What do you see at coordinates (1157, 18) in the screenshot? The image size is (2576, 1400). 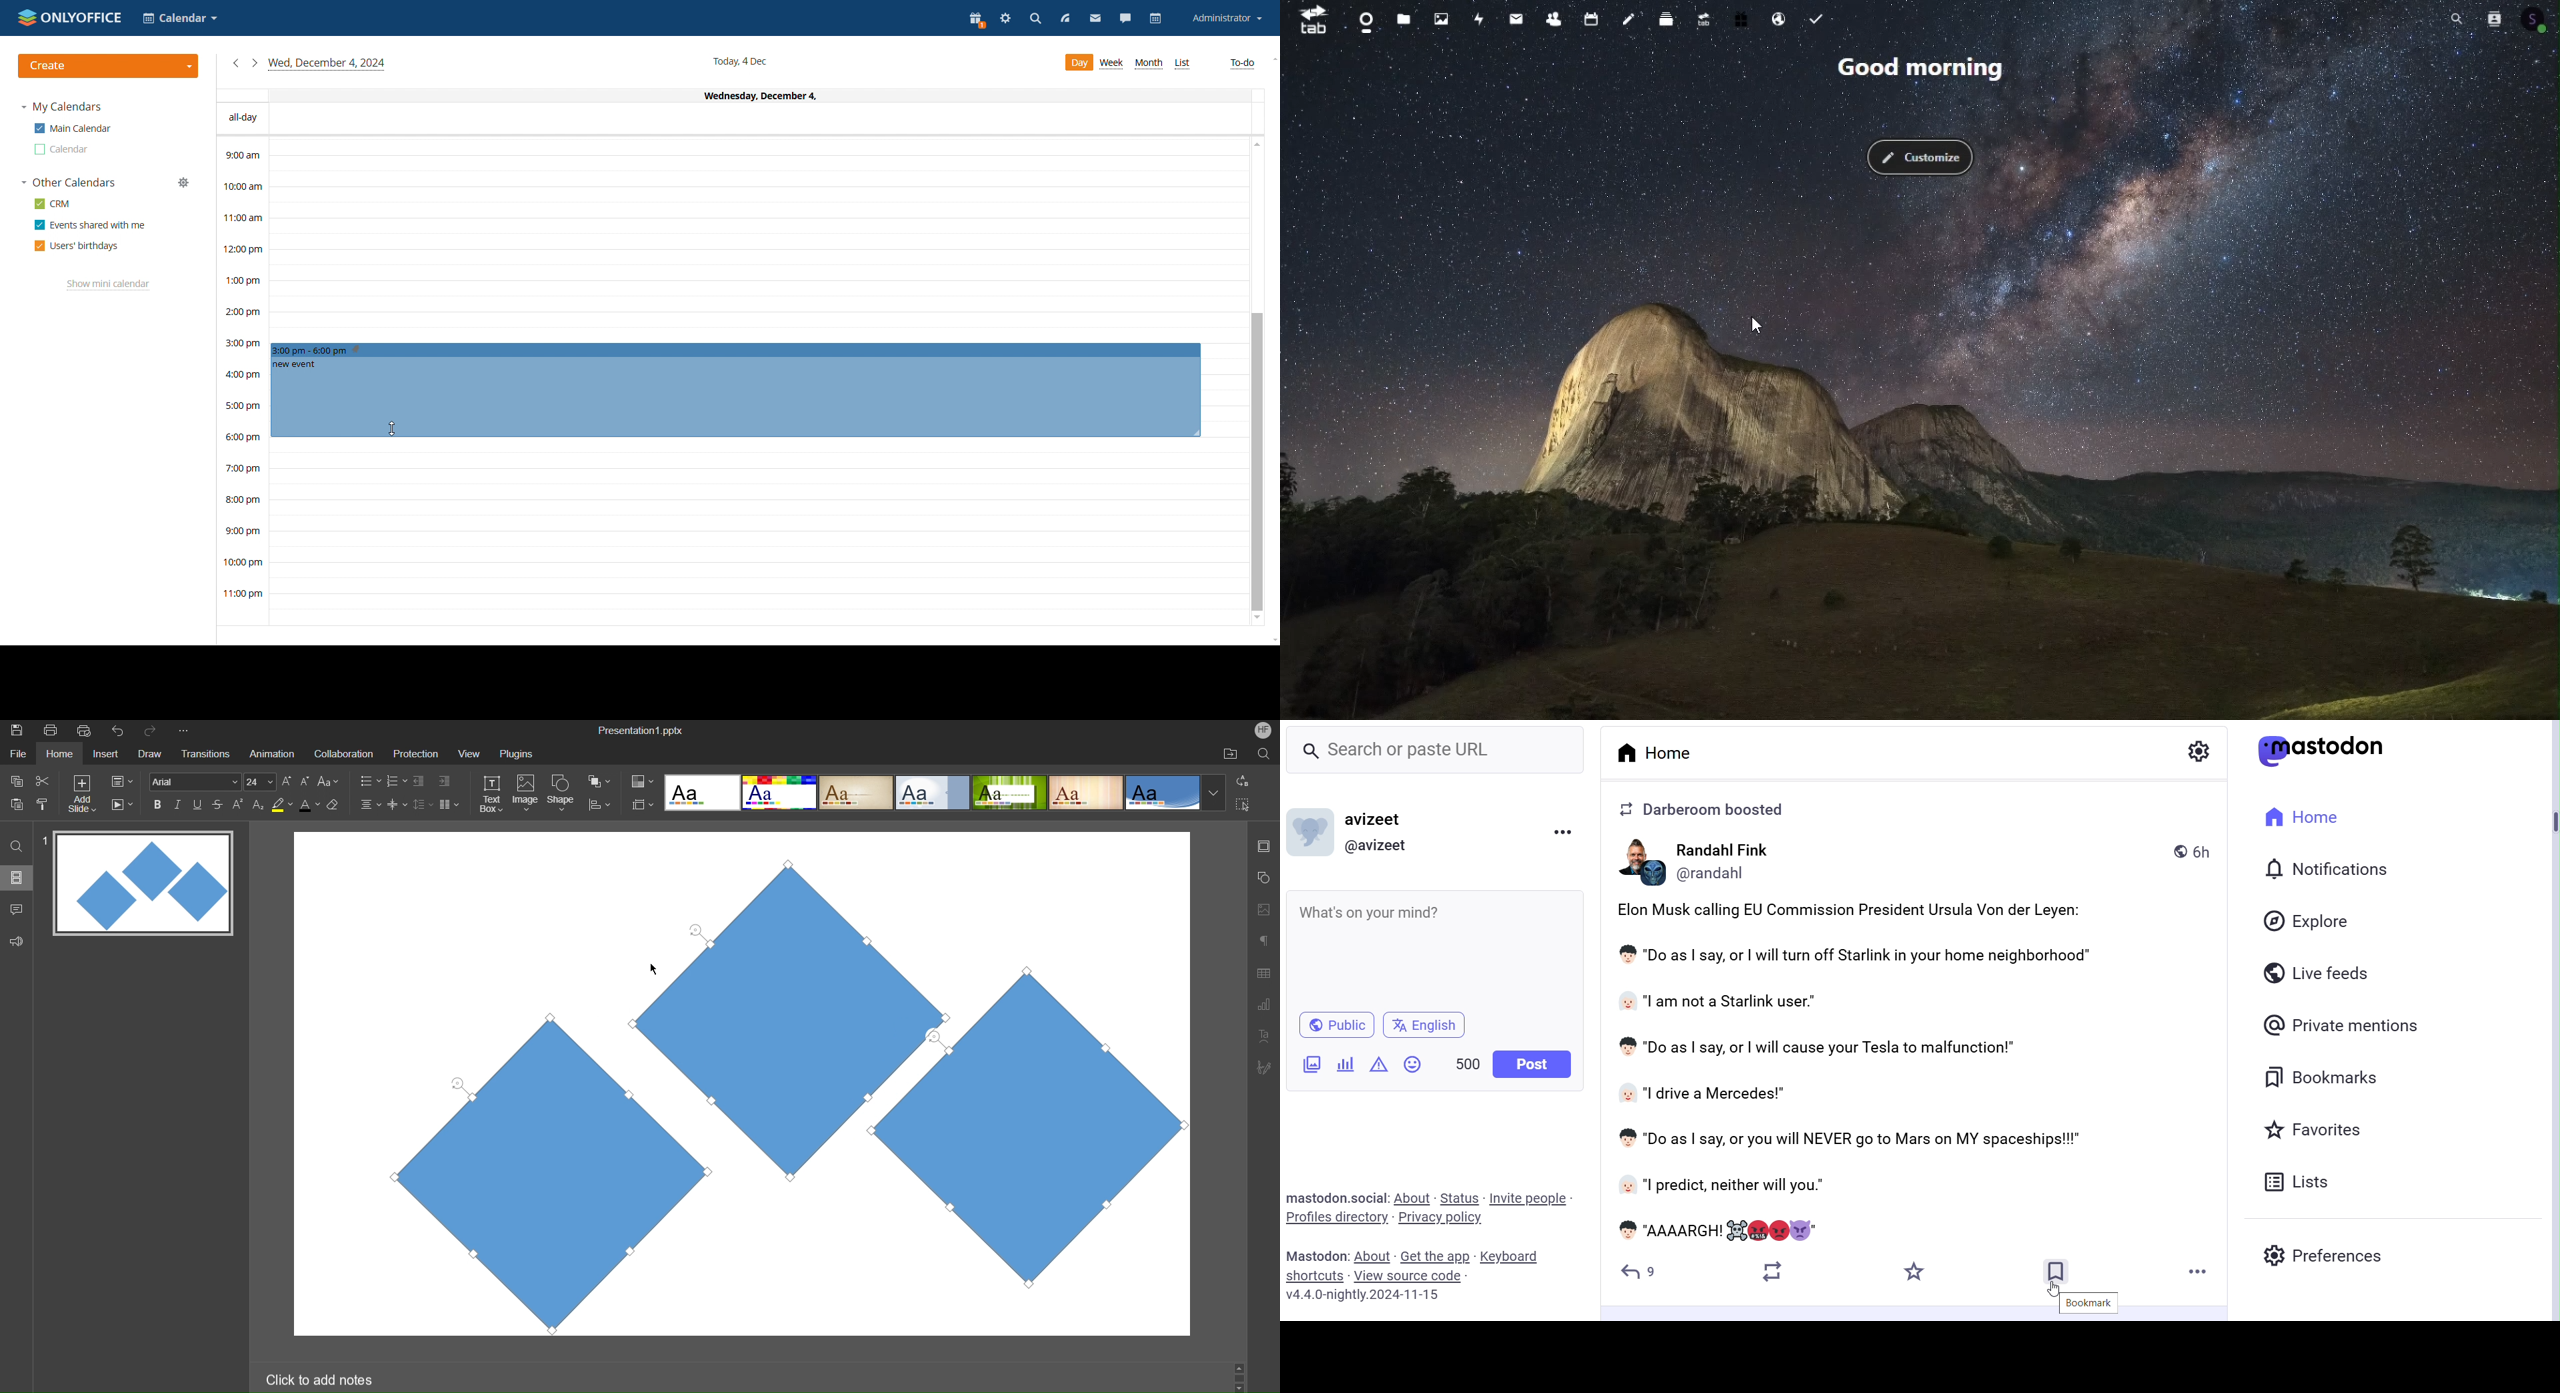 I see `calendar` at bounding box center [1157, 18].